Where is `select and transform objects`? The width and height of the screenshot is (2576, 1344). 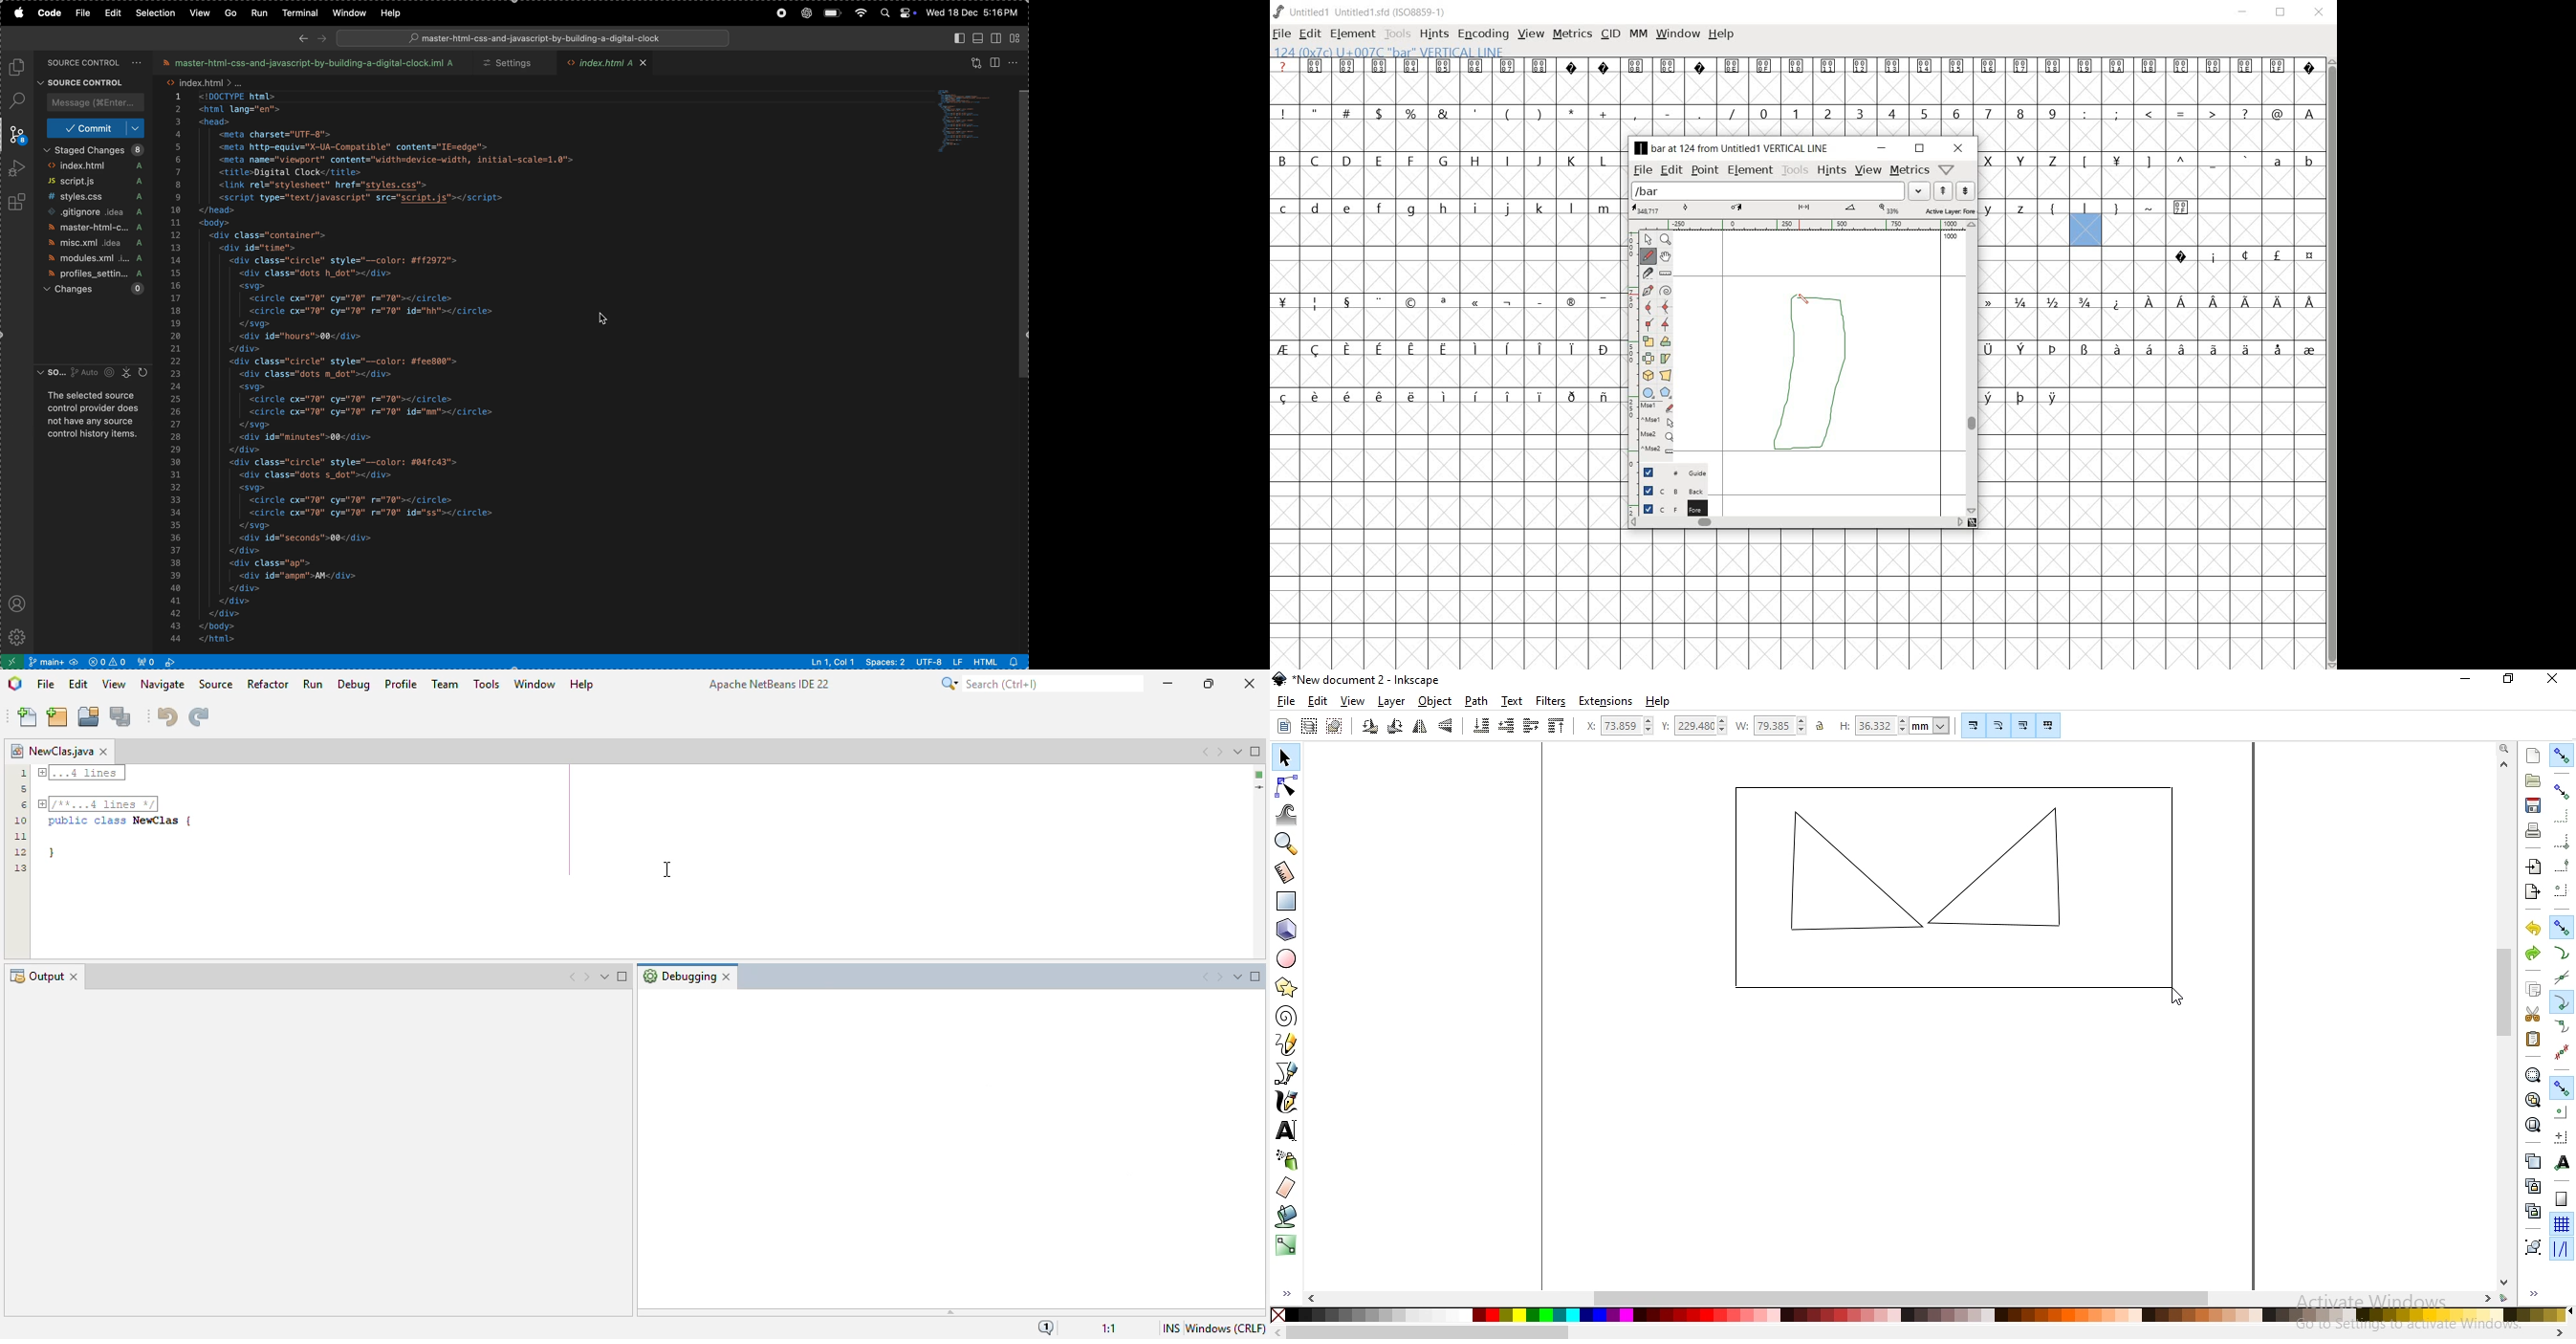 select and transform objects is located at coordinates (1284, 757).